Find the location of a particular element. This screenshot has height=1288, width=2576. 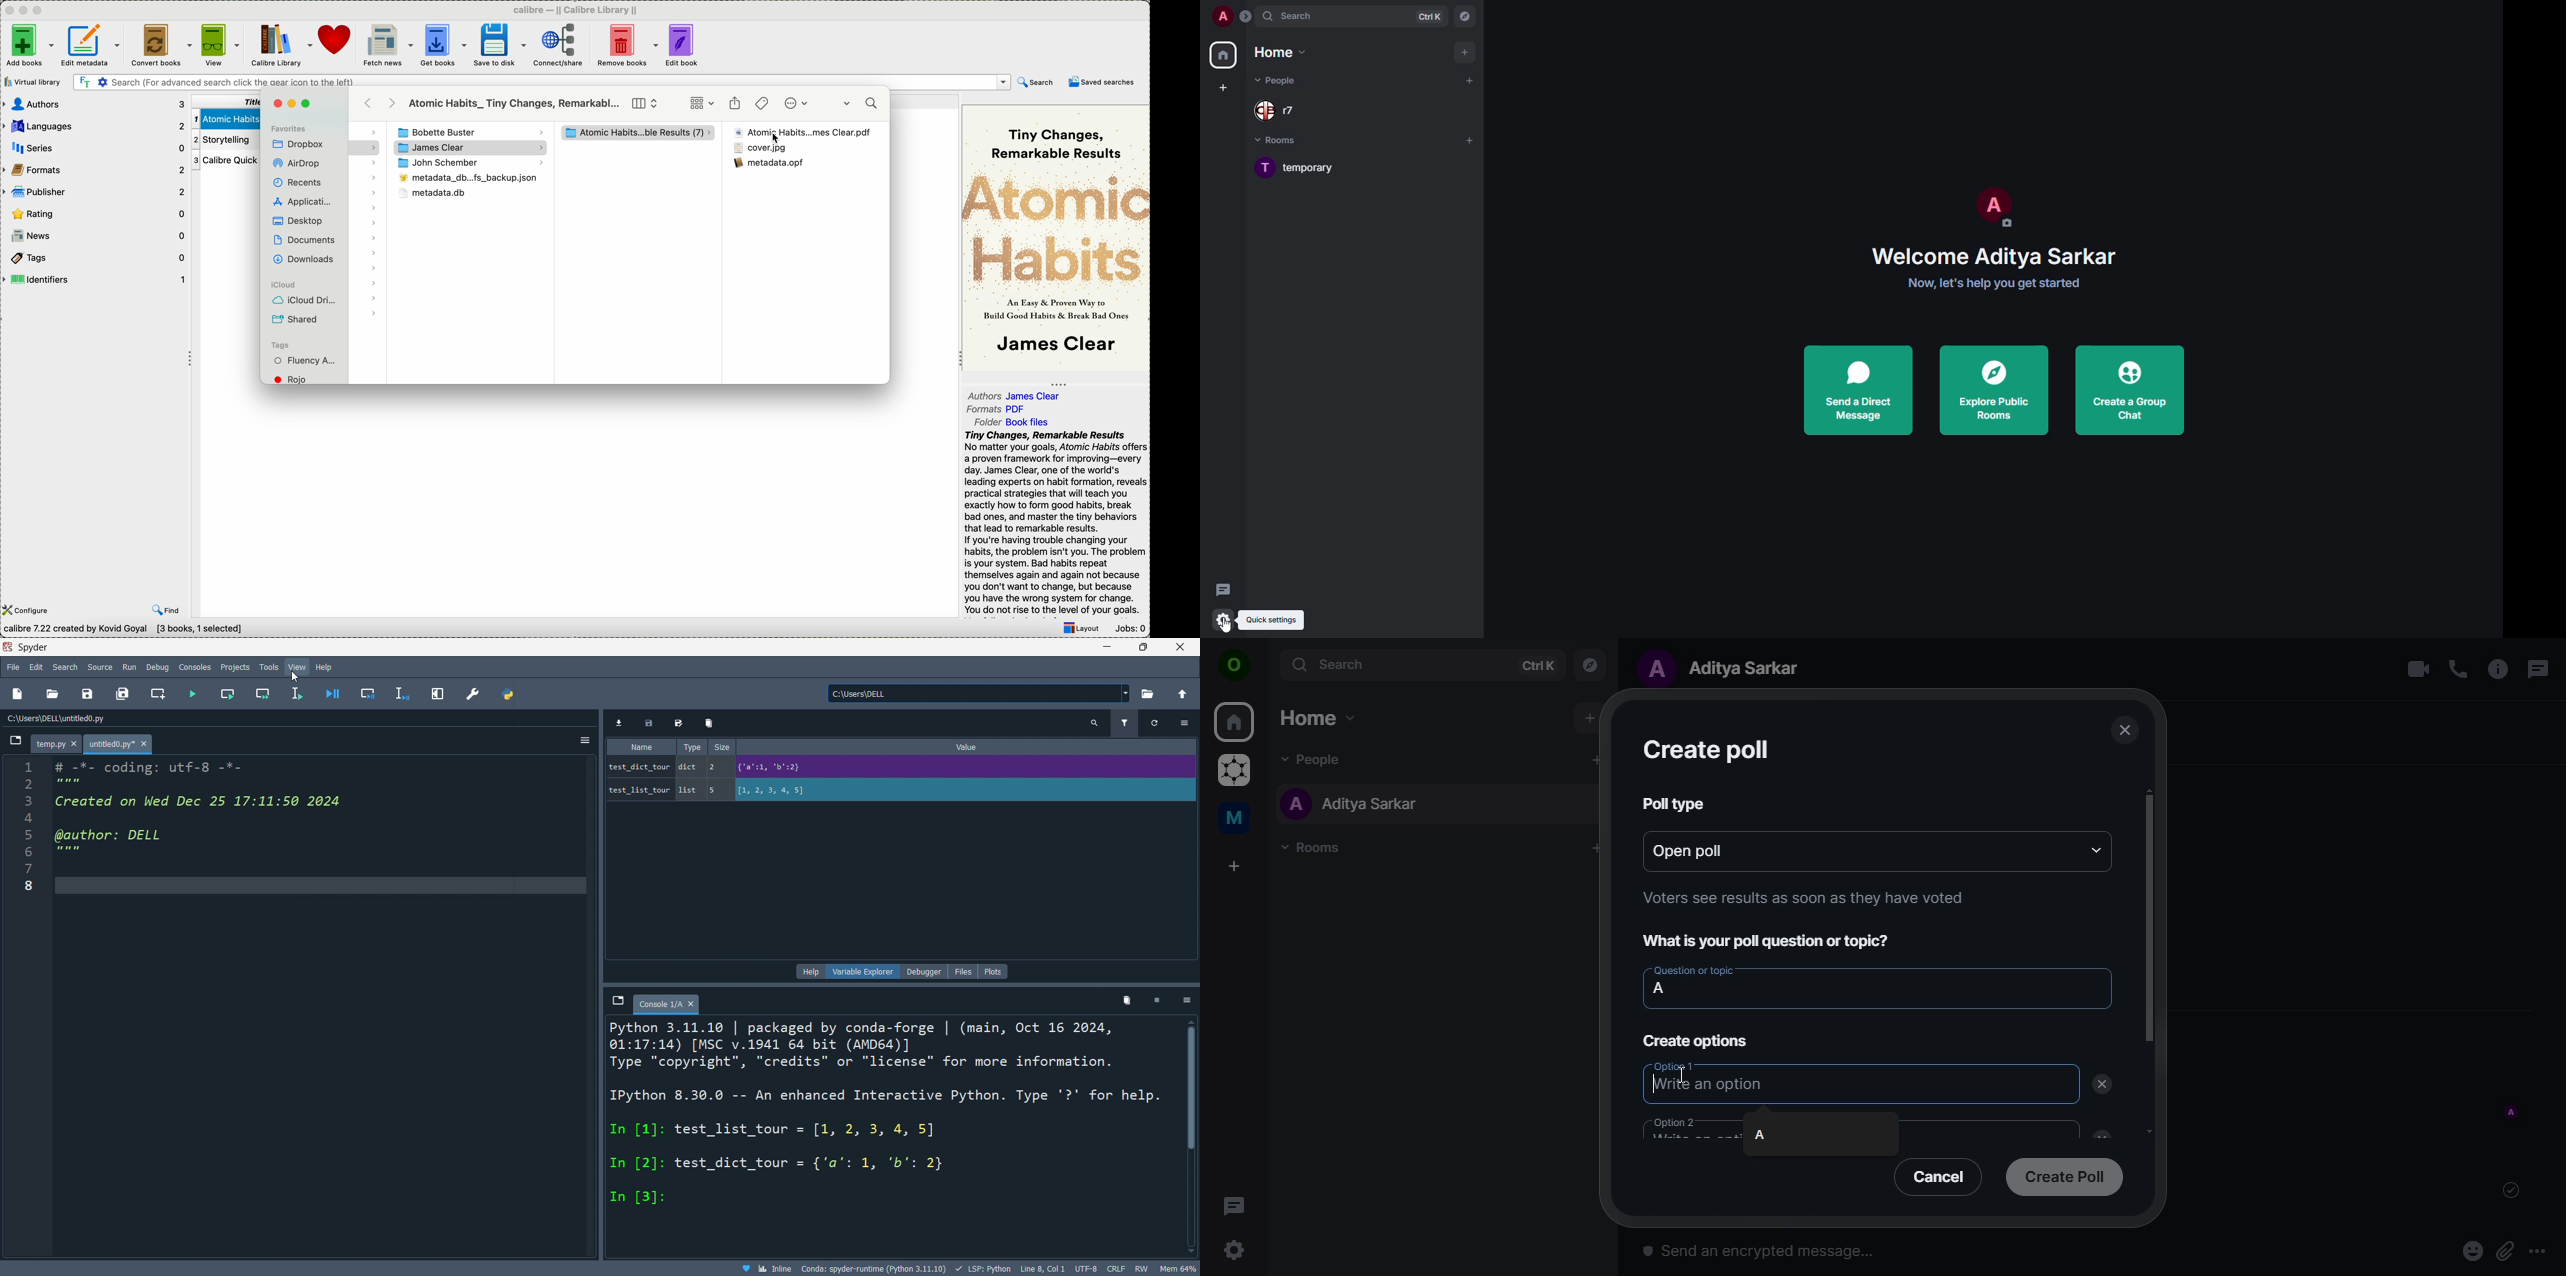

help is located at coordinates (813, 971).